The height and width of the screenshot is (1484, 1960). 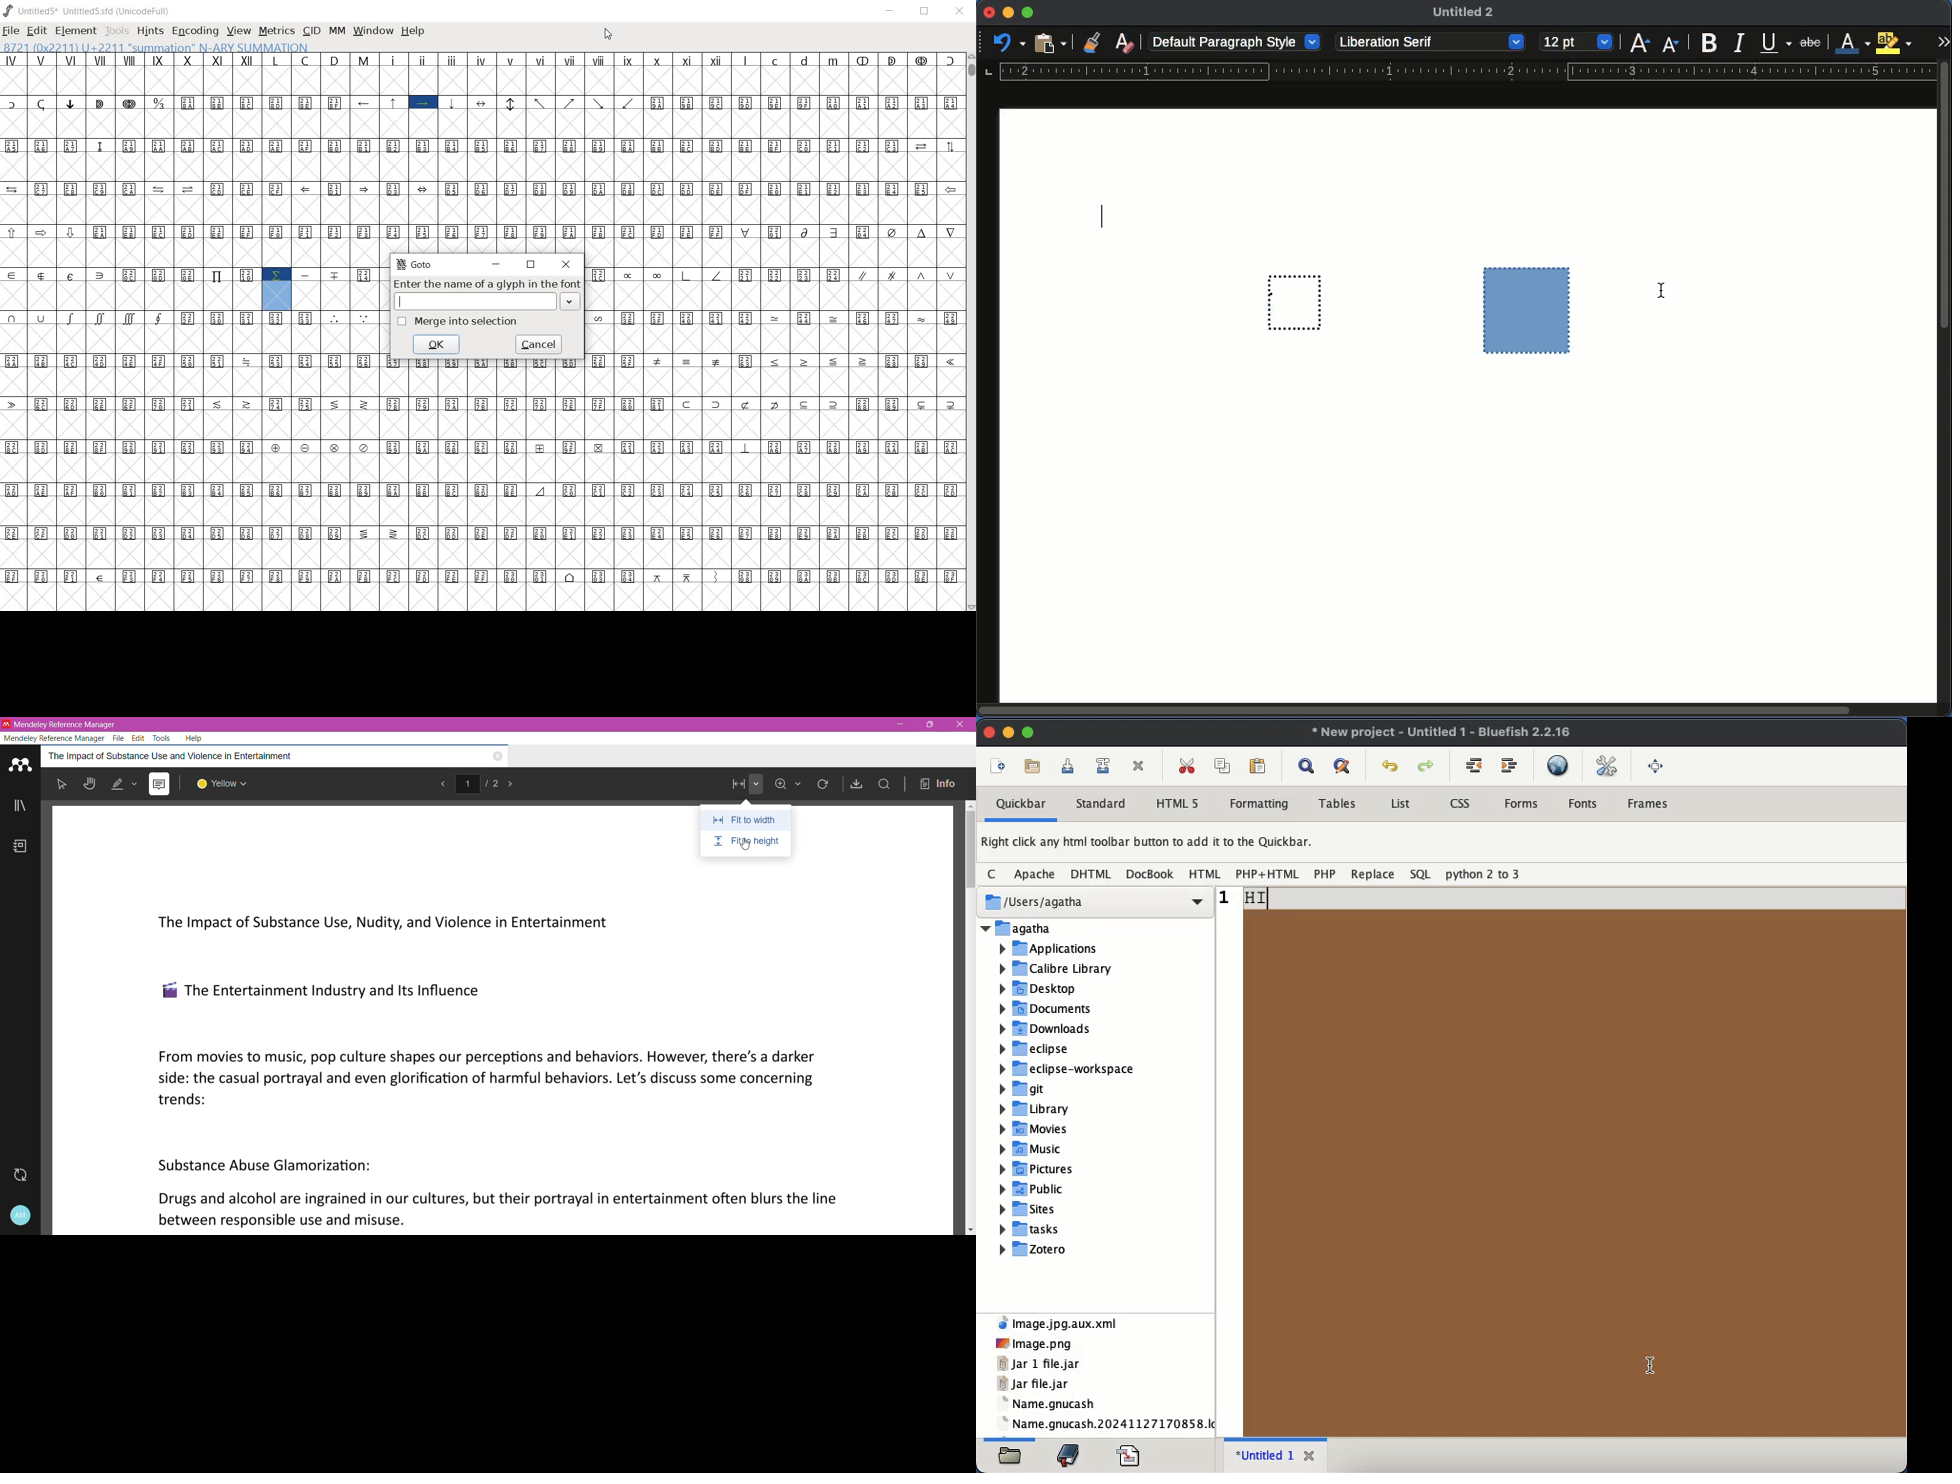 I want to click on strikethrough, so click(x=1811, y=42).